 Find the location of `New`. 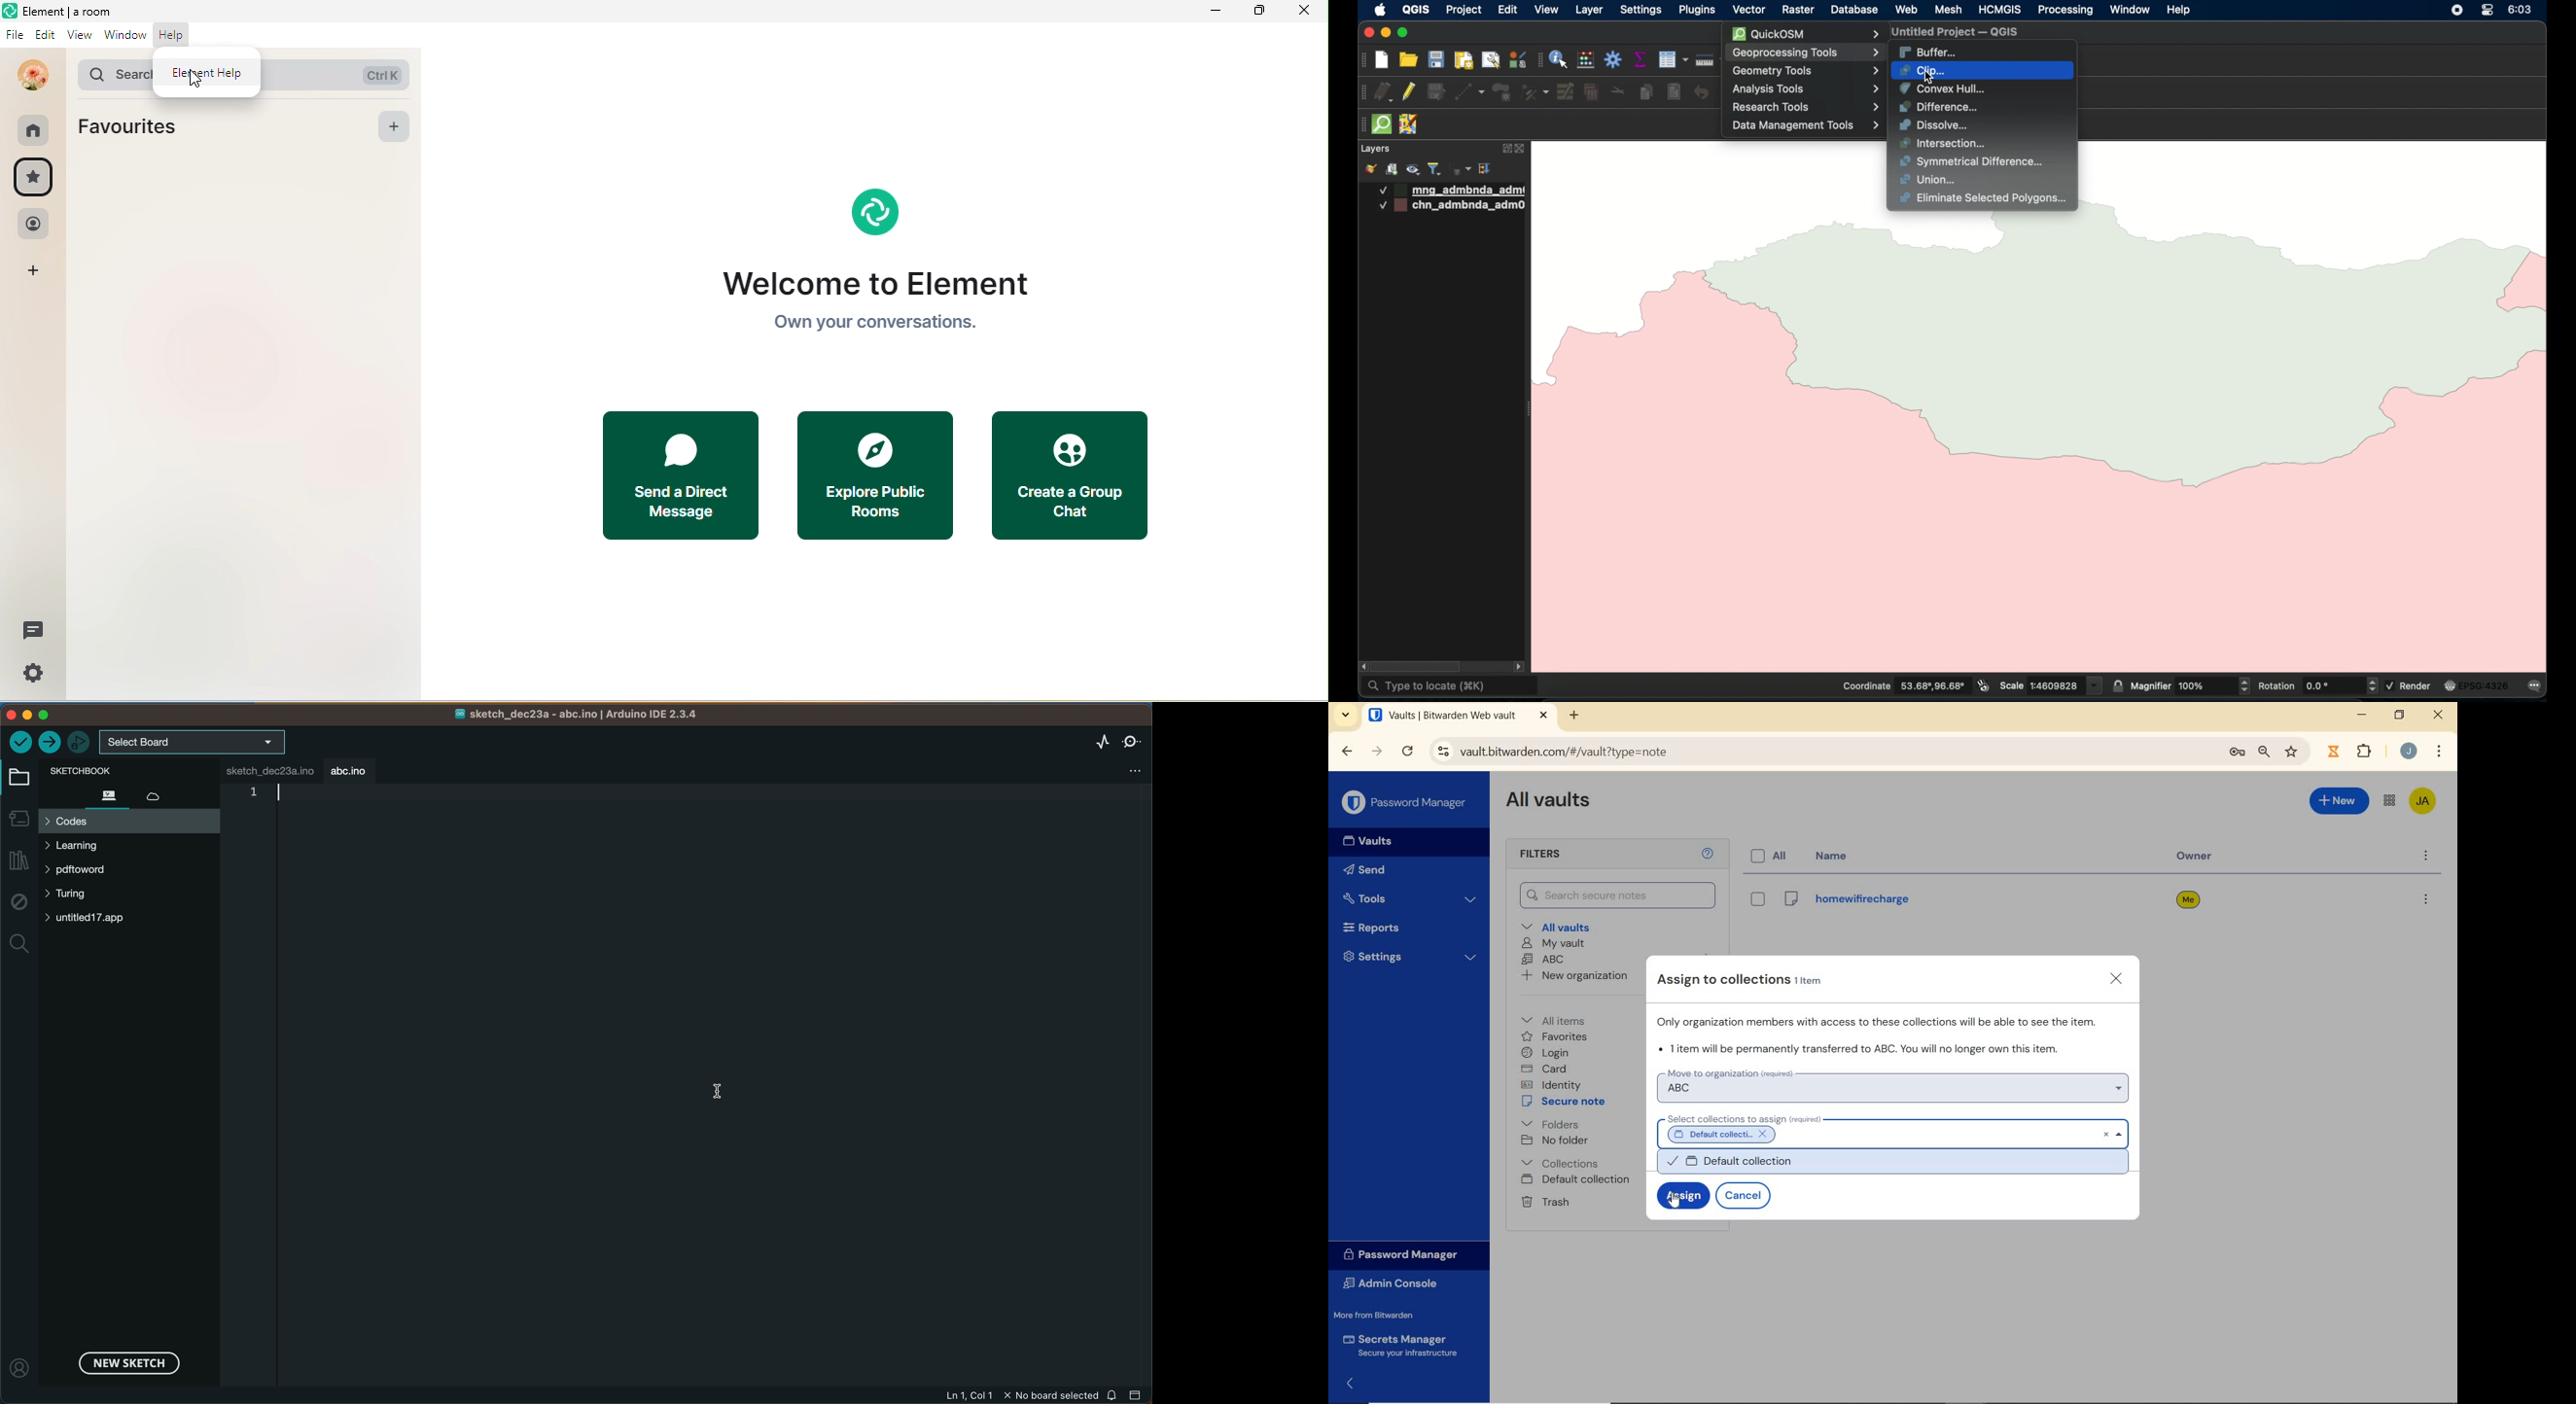

New is located at coordinates (2340, 804).